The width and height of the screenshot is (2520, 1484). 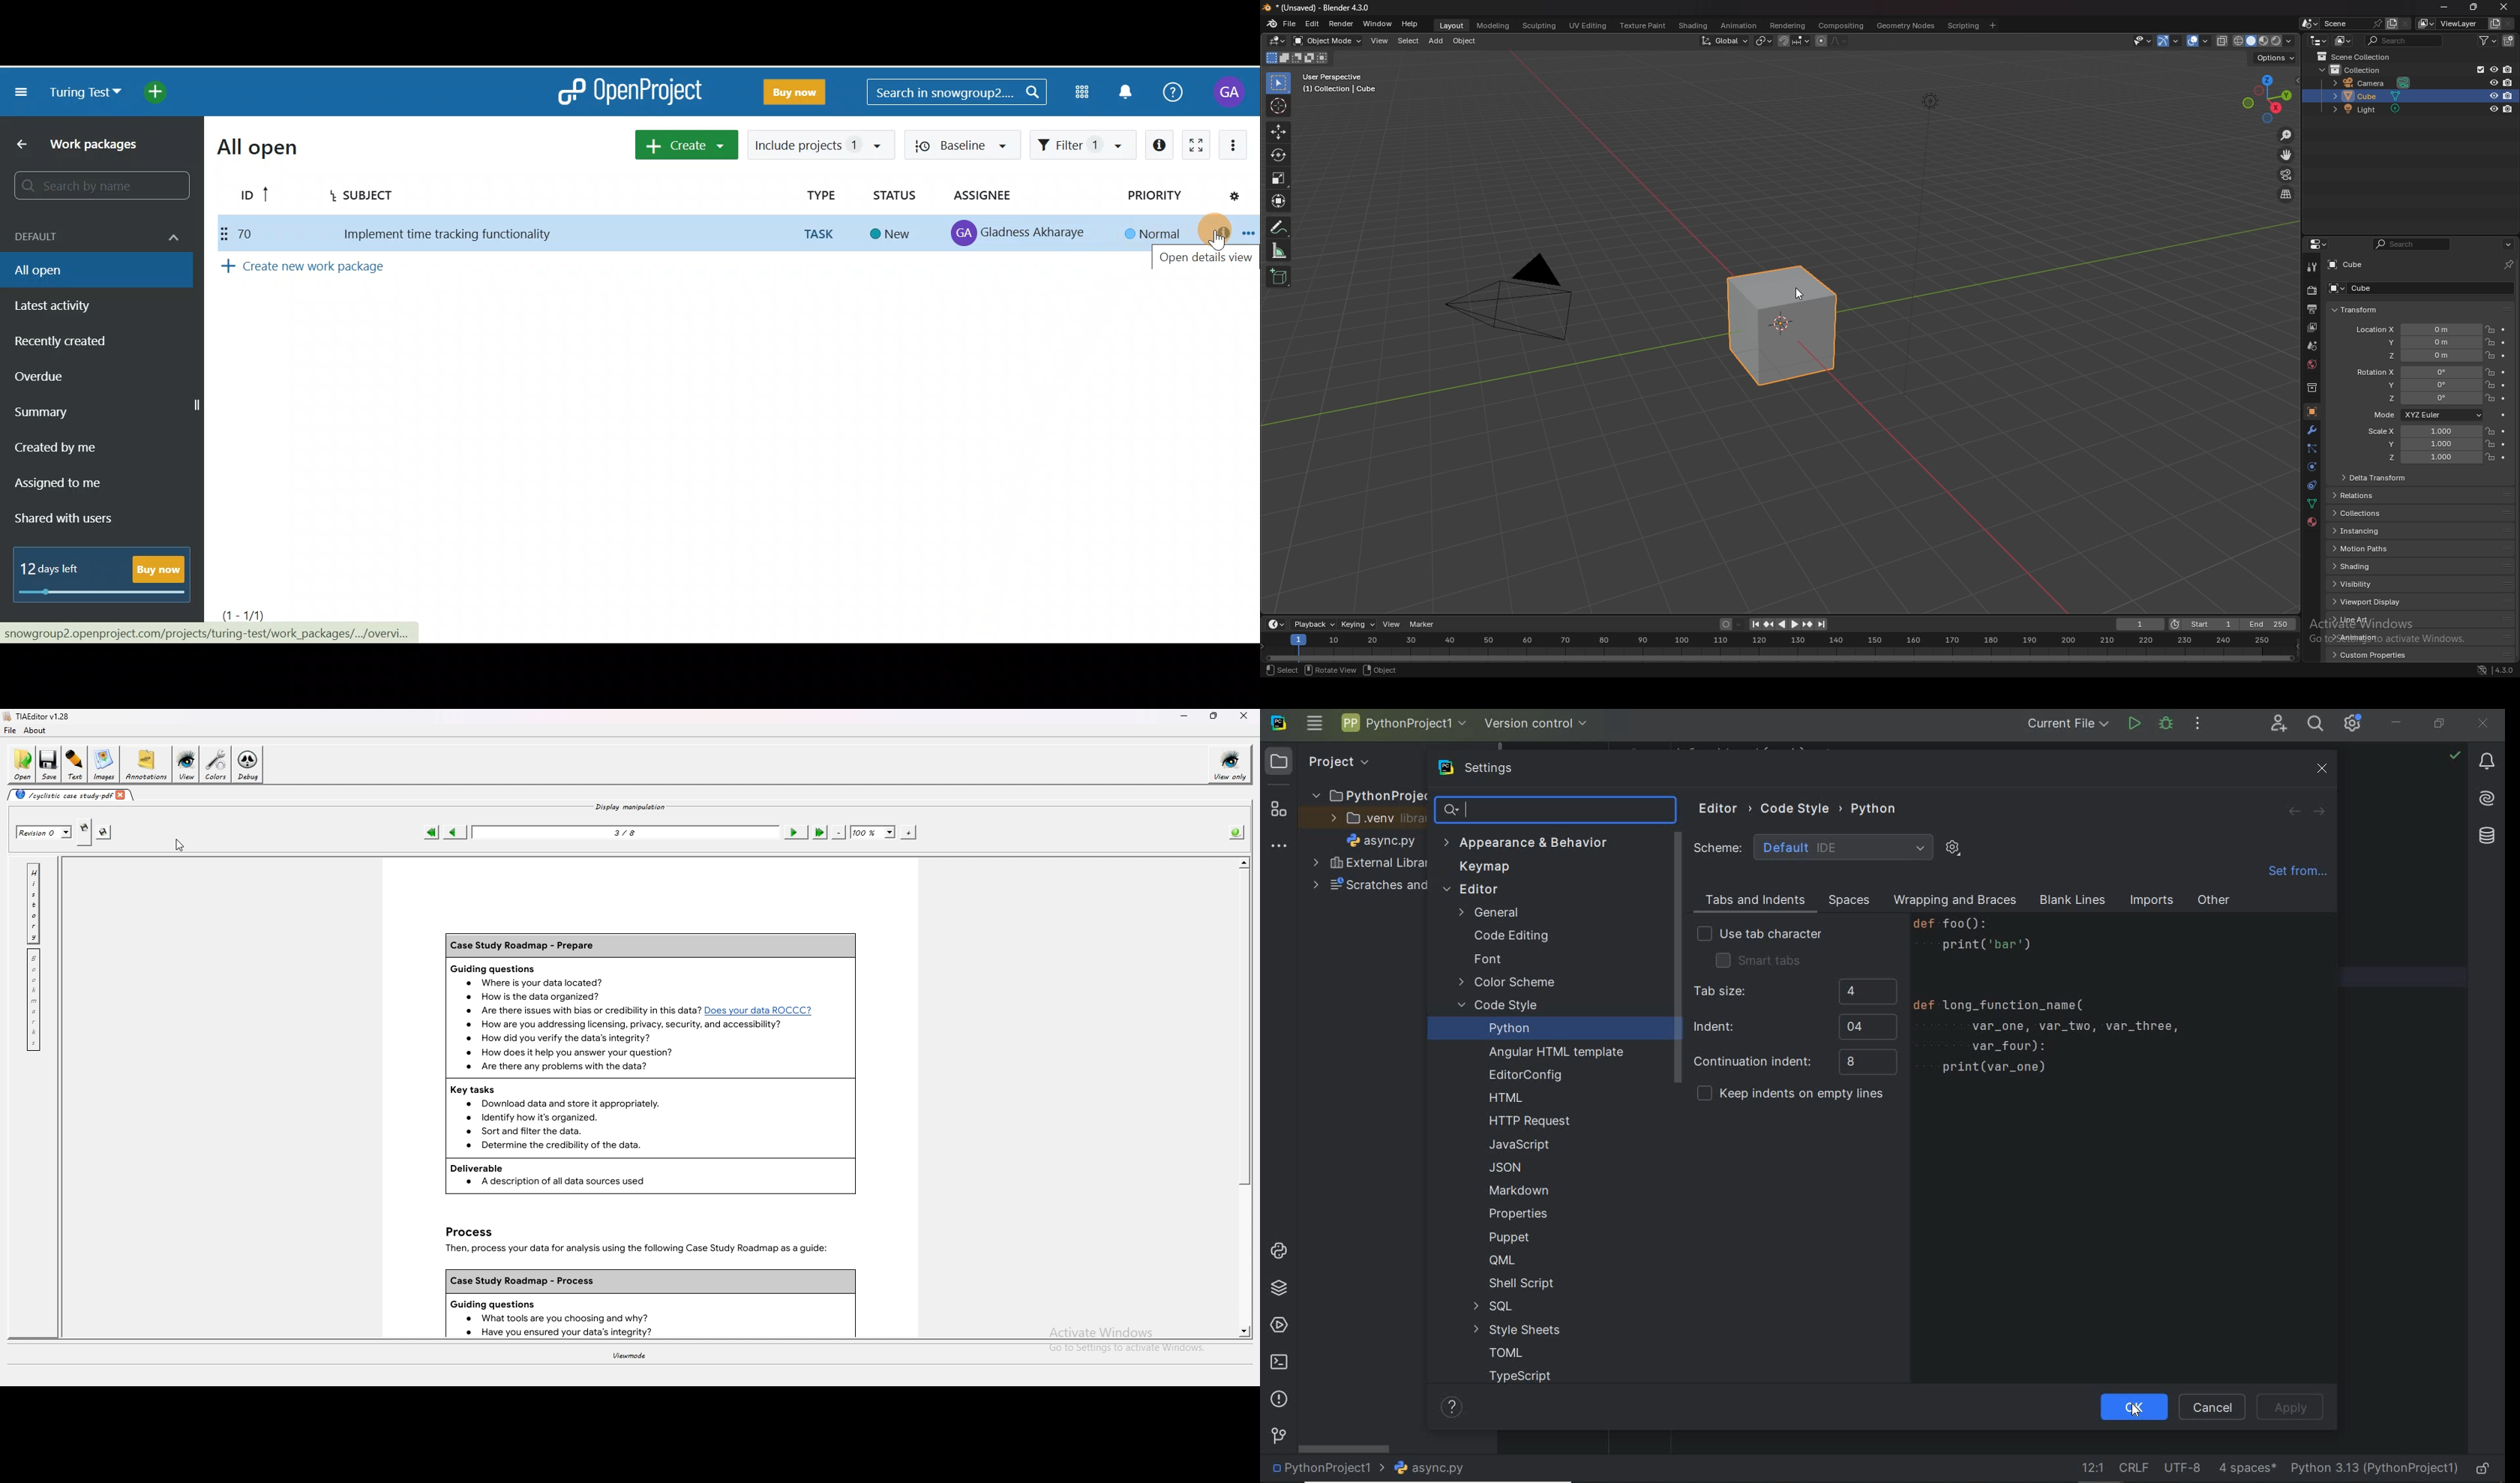 I want to click on Gladness Akharaye, so click(x=1016, y=234).